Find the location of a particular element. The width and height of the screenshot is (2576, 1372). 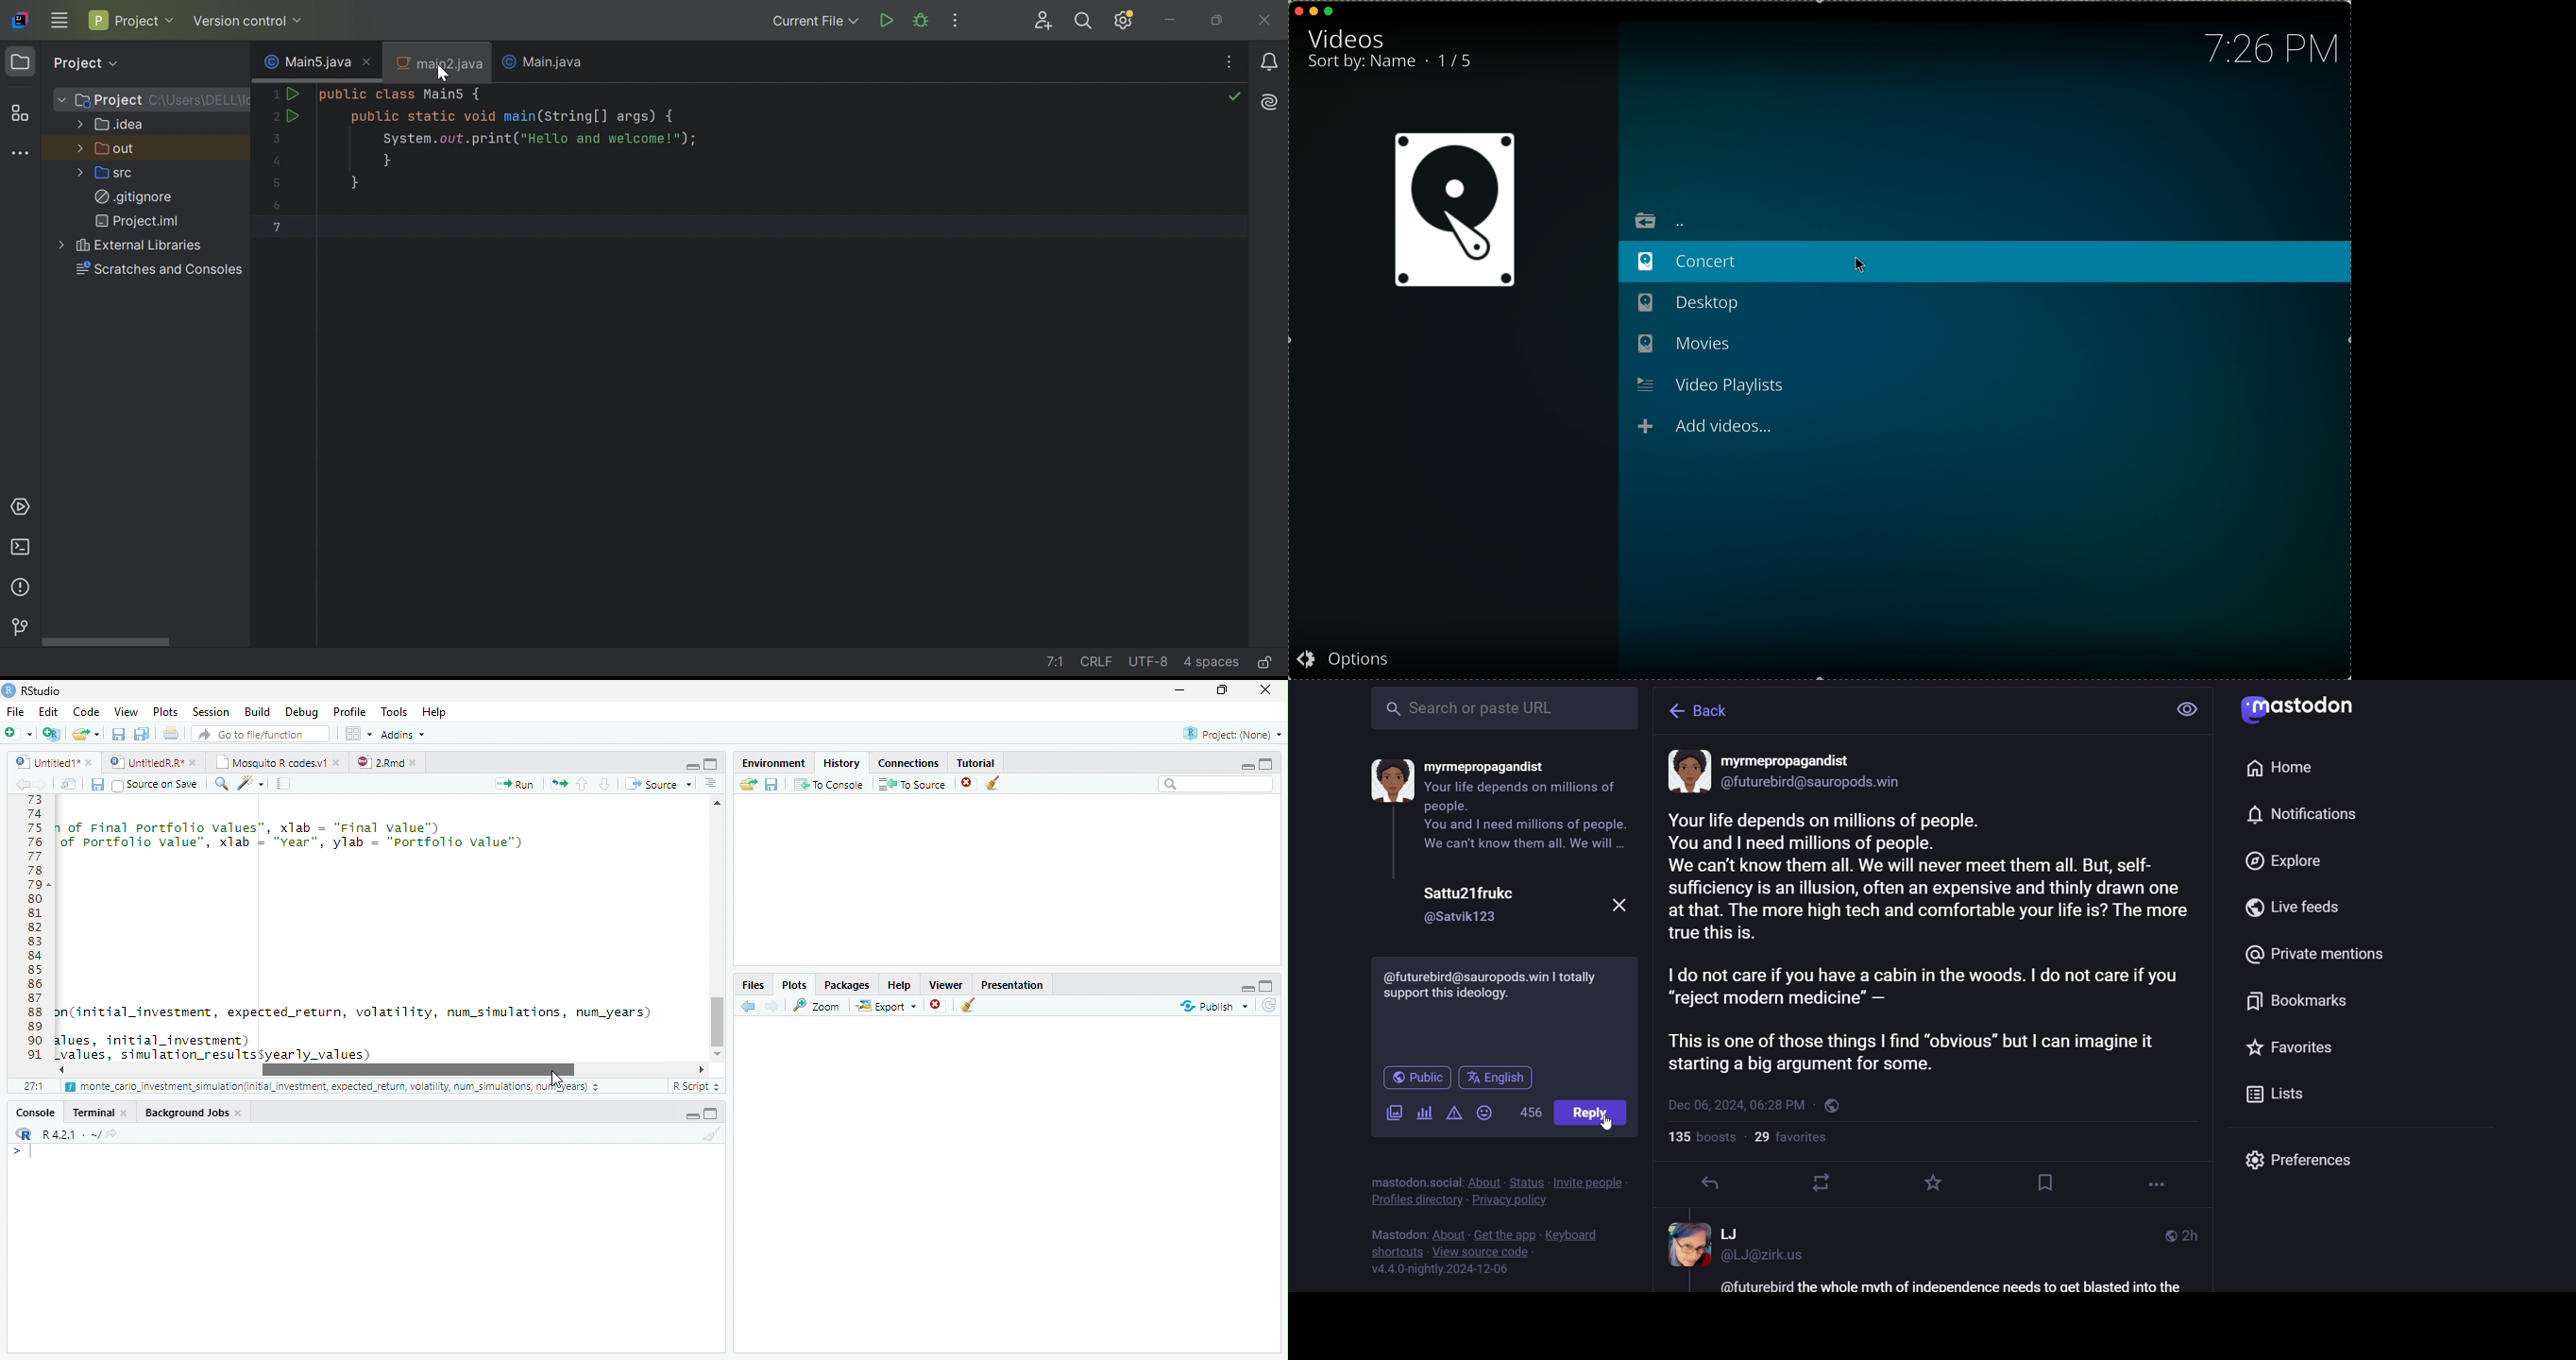

Viewer is located at coordinates (947, 982).